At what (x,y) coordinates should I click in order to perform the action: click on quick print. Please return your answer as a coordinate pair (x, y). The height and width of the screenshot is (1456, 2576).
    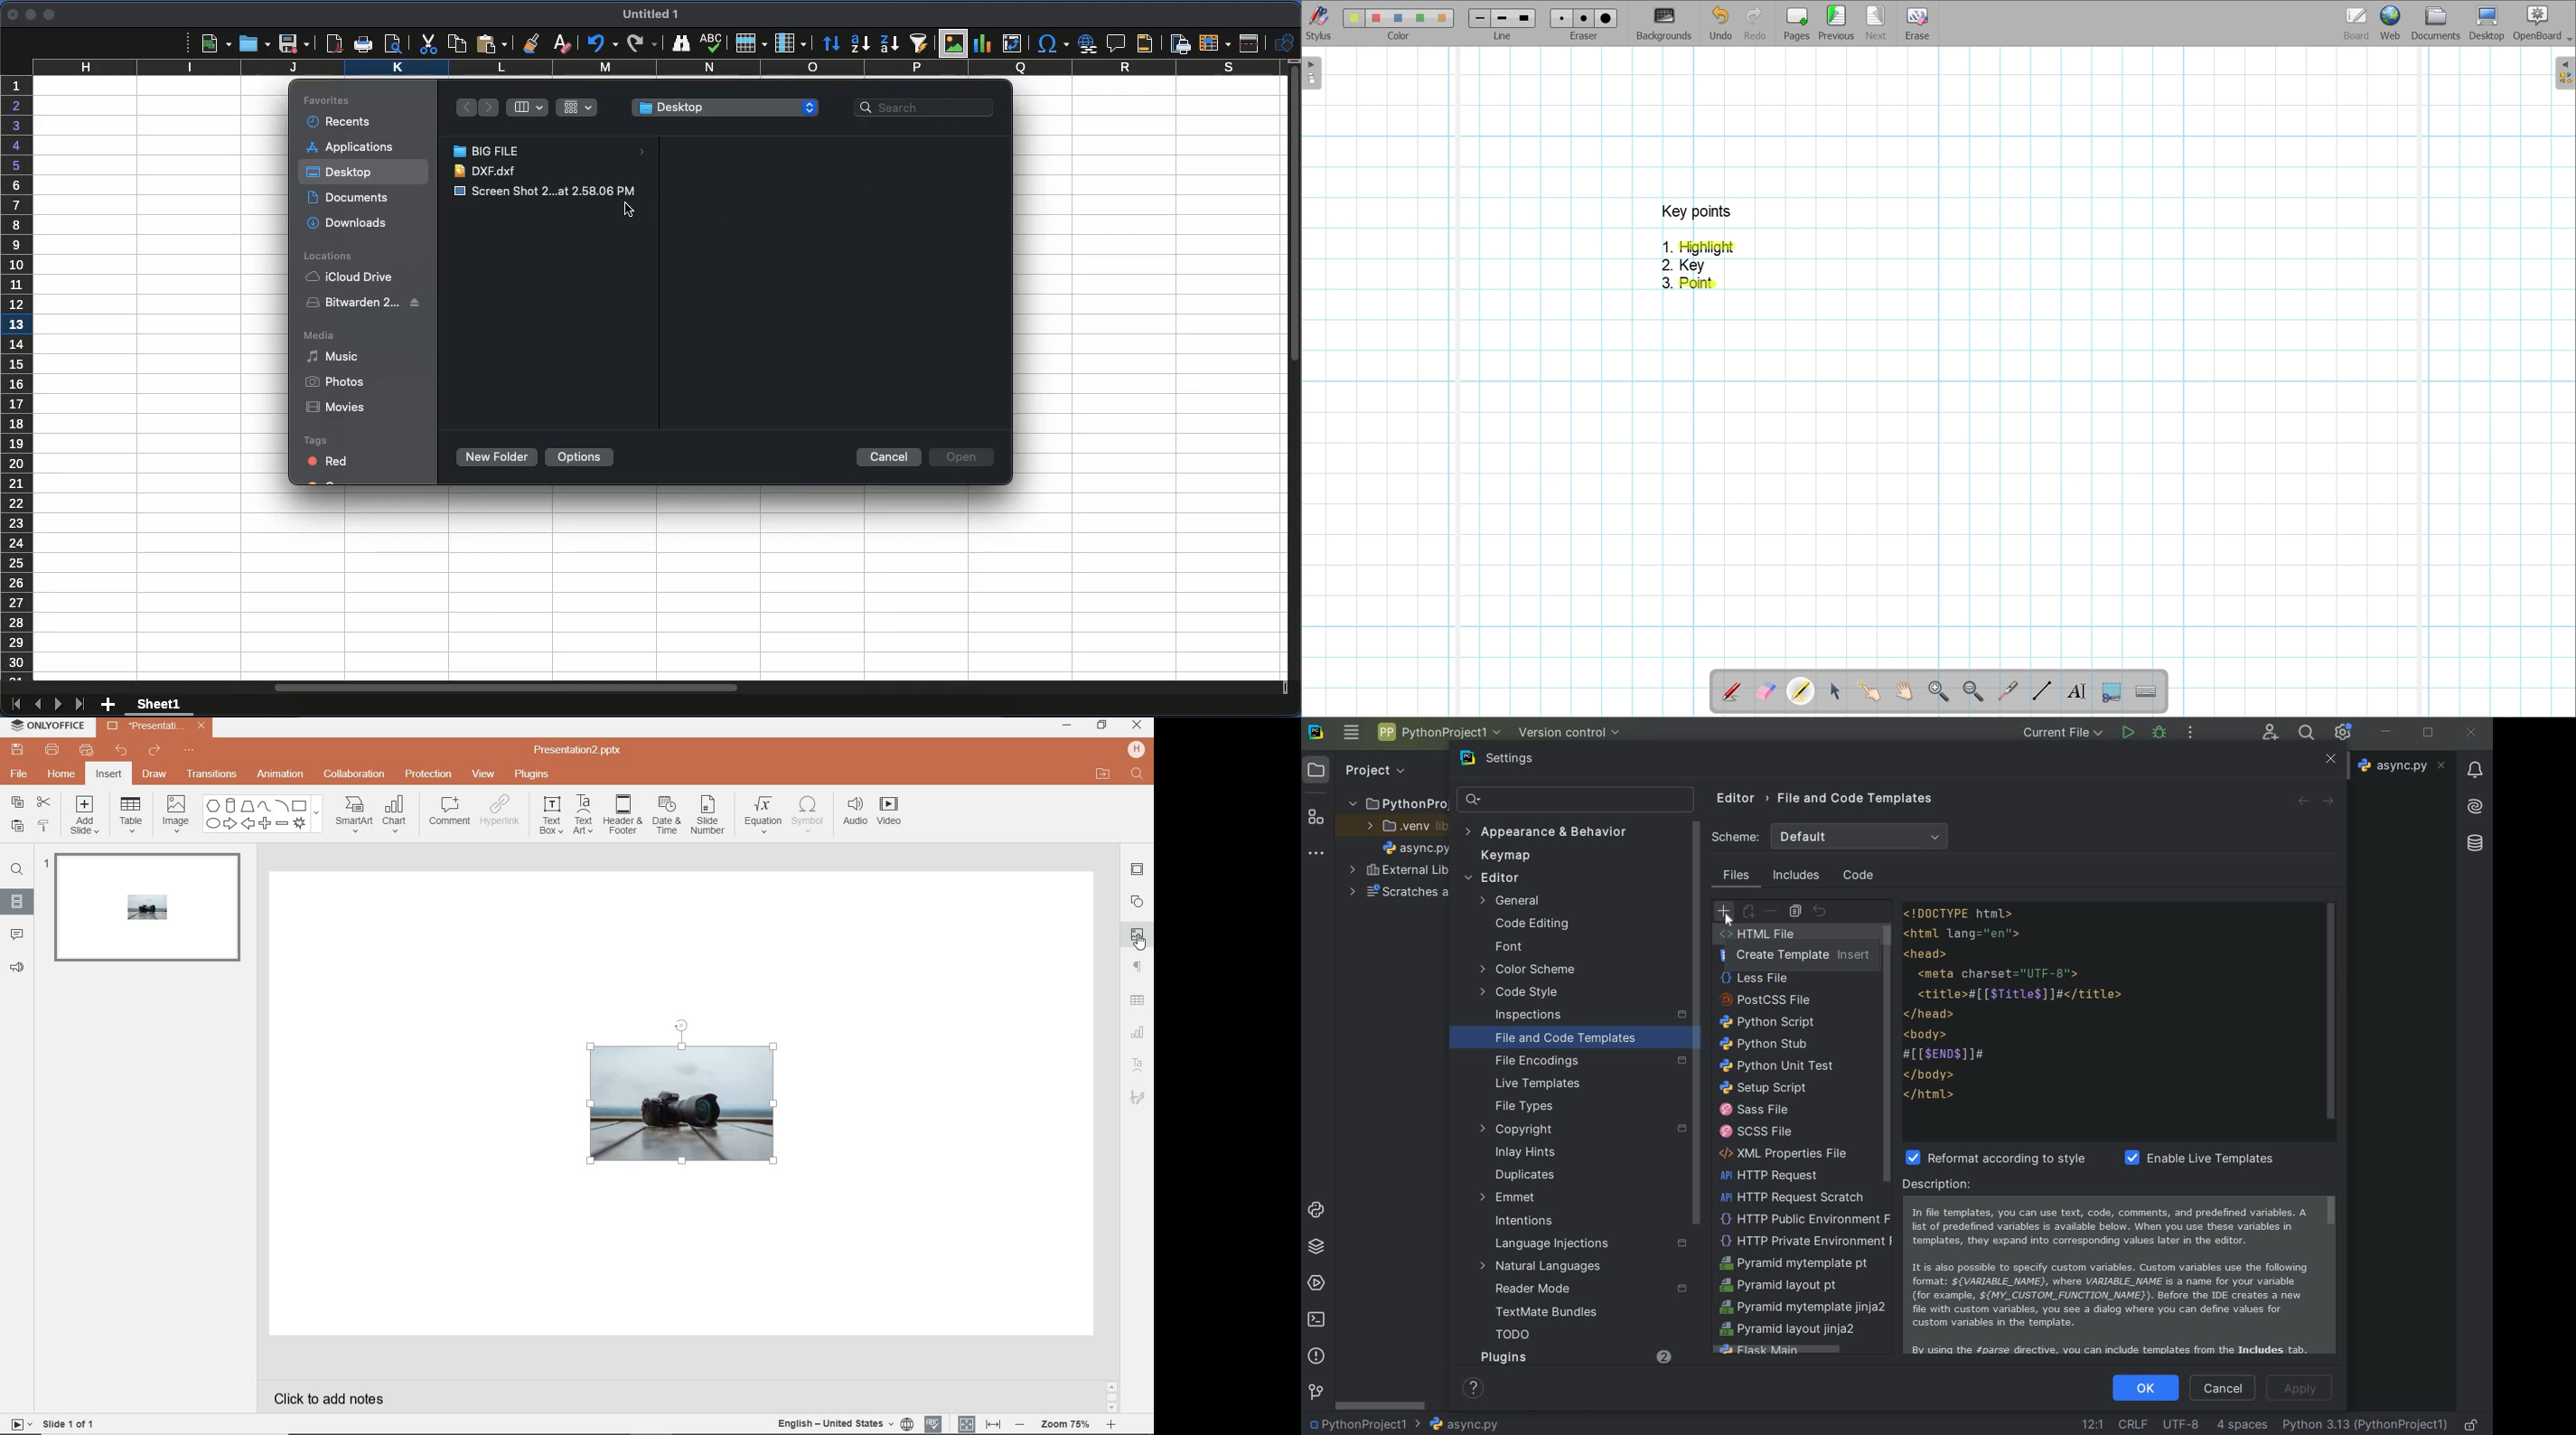
    Looking at the image, I should click on (87, 749).